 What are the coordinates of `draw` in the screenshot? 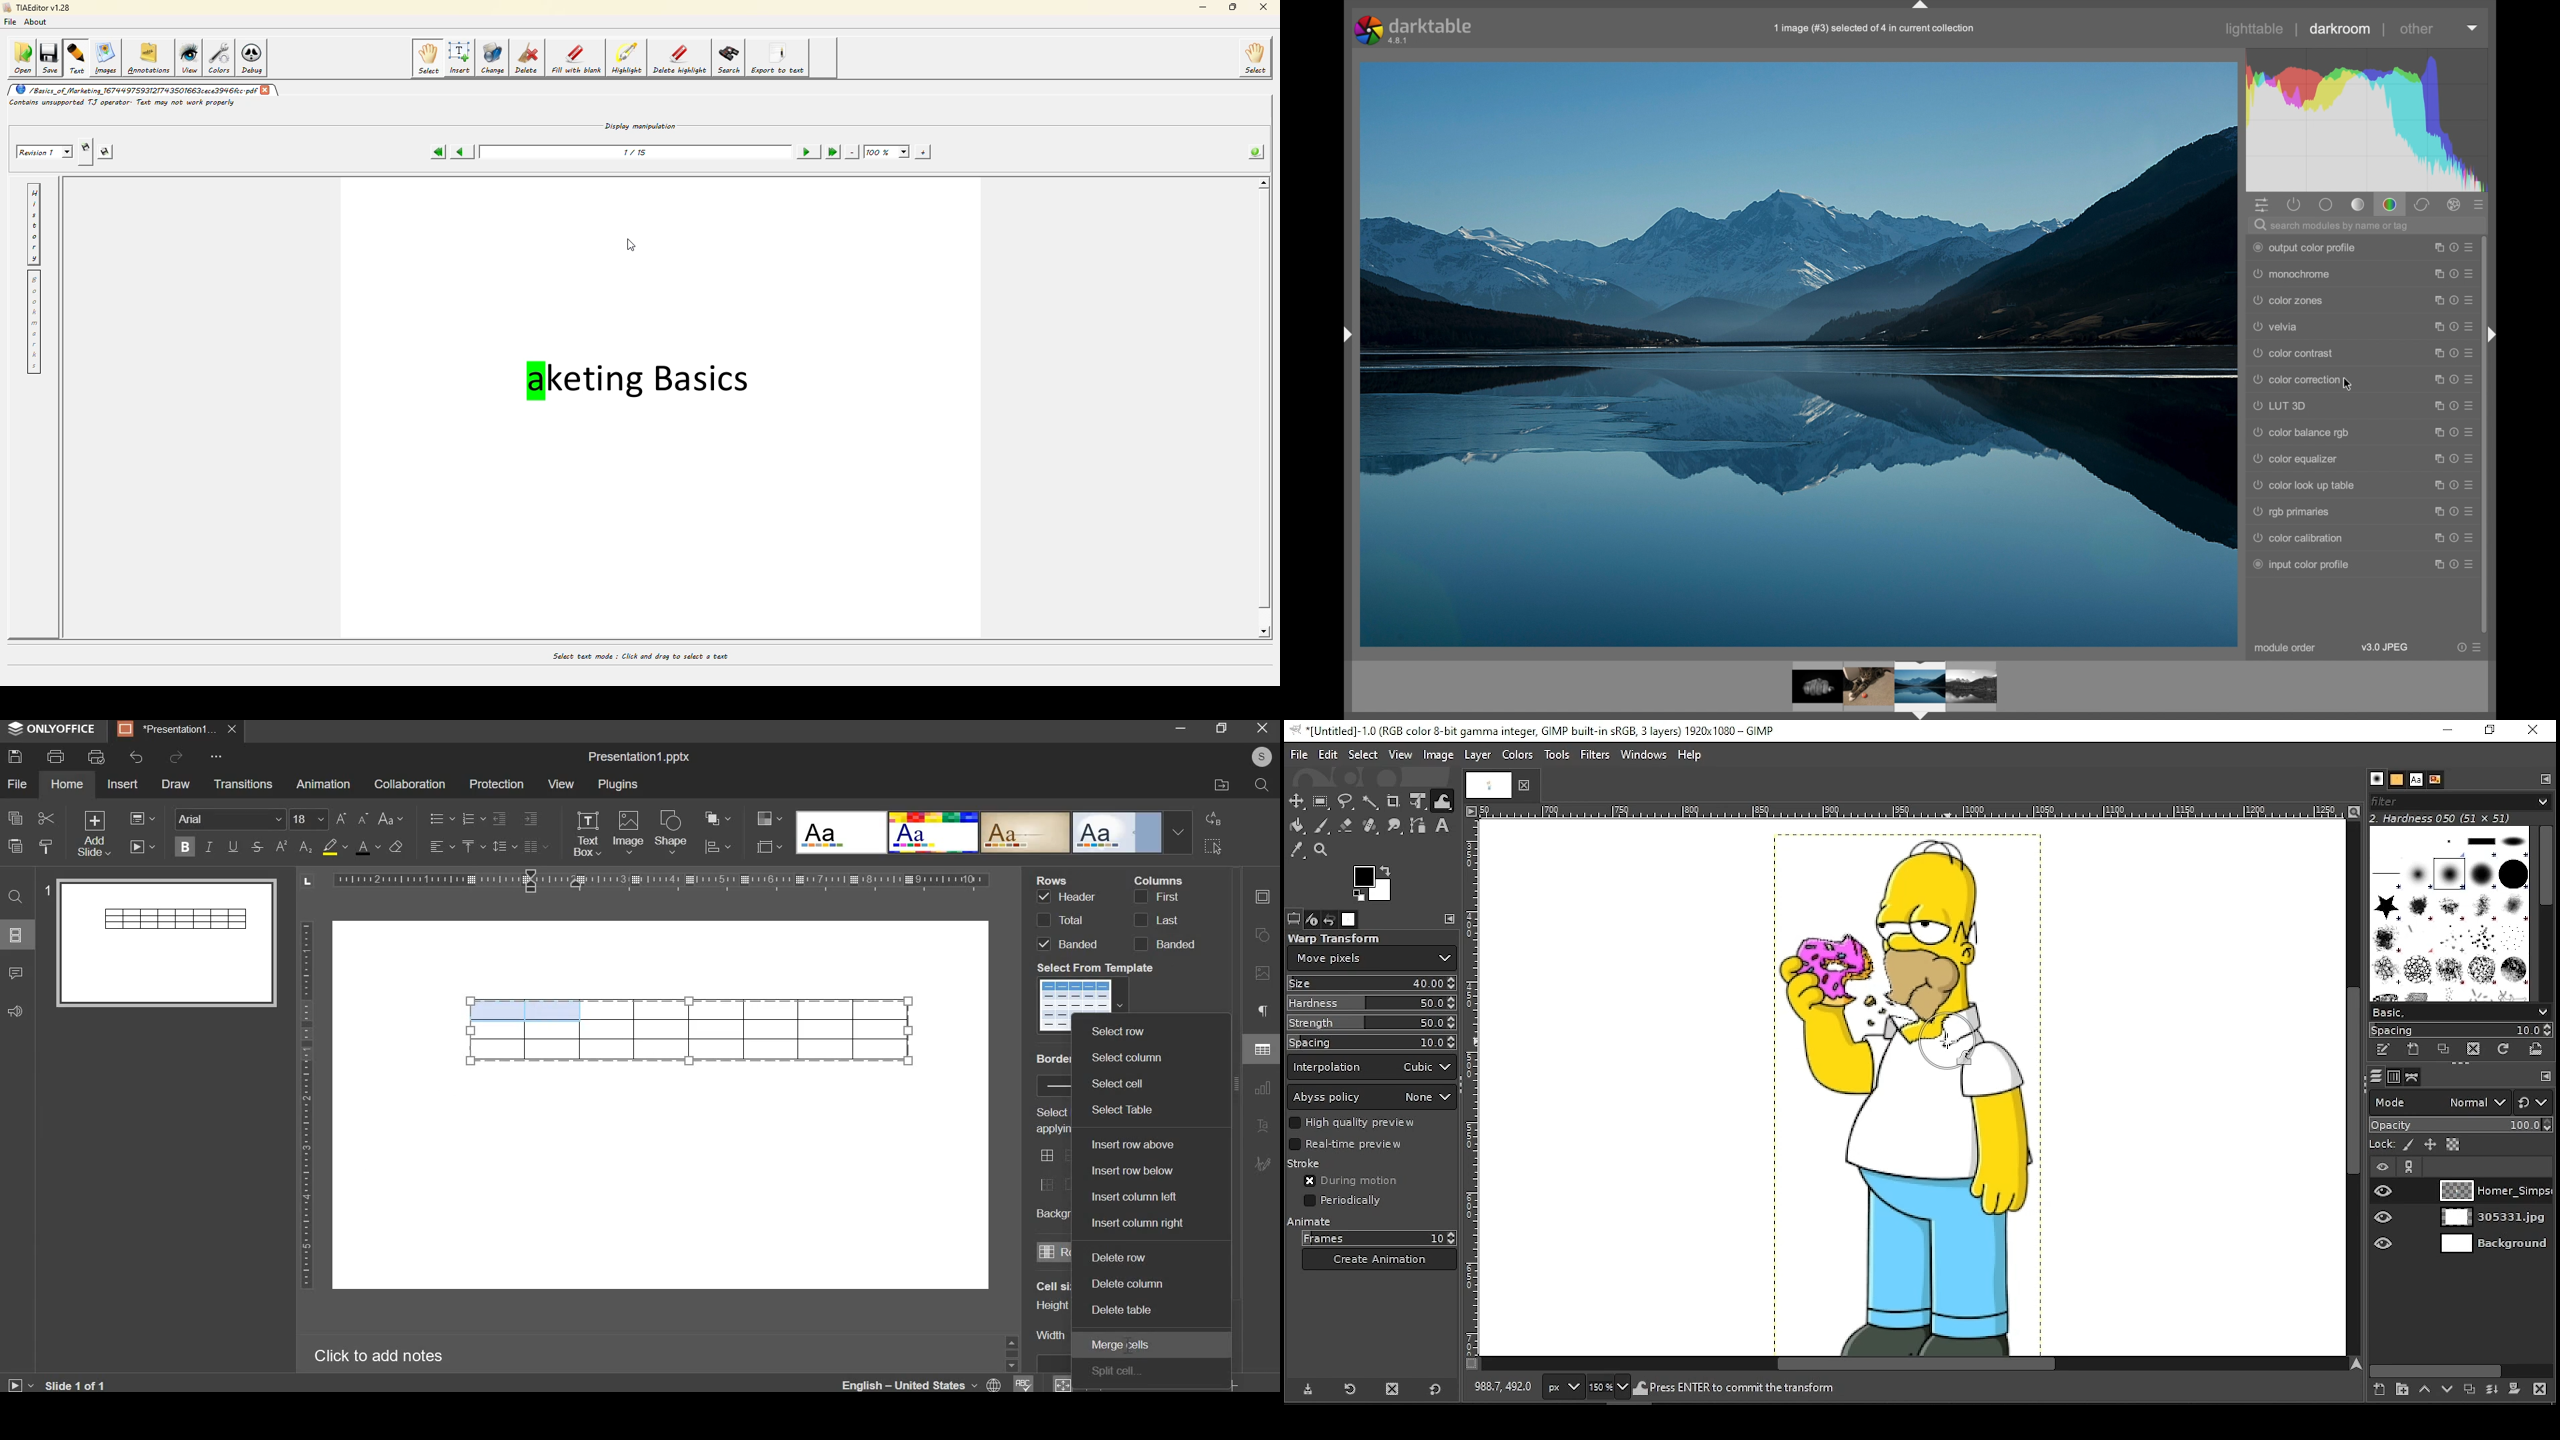 It's located at (176, 784).